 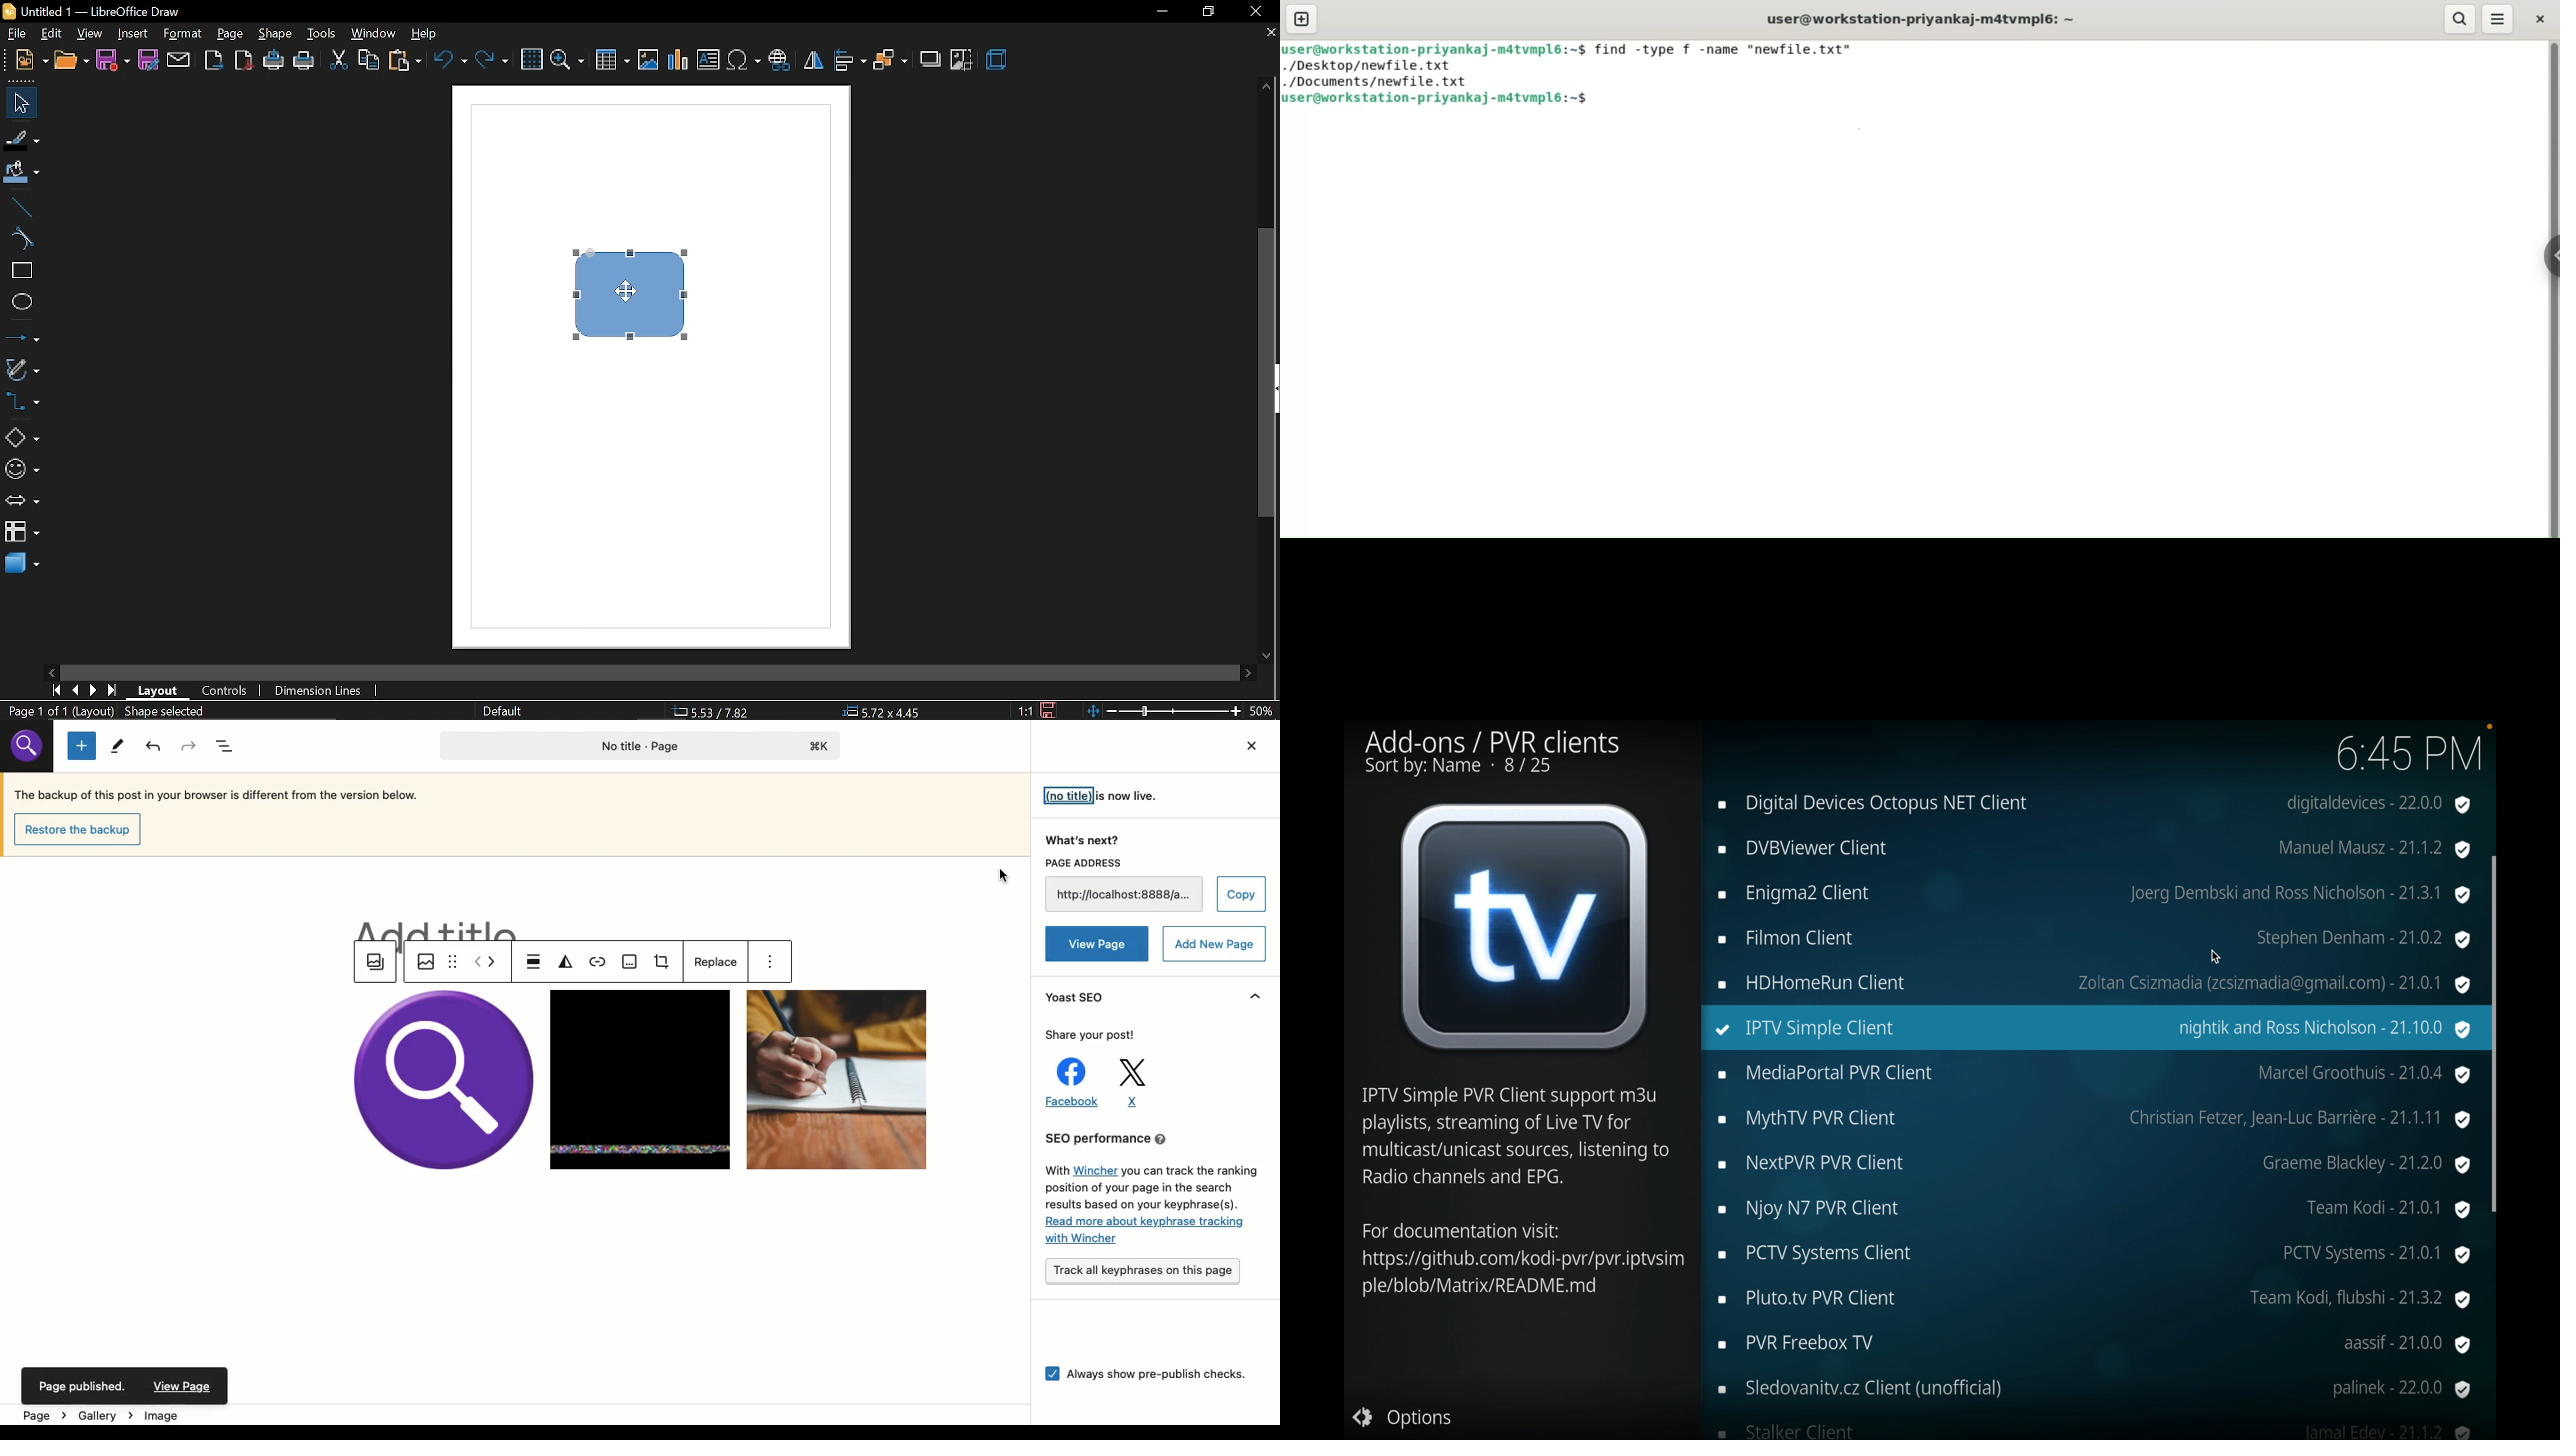 What do you see at coordinates (213, 60) in the screenshot?
I see `export` at bounding box center [213, 60].